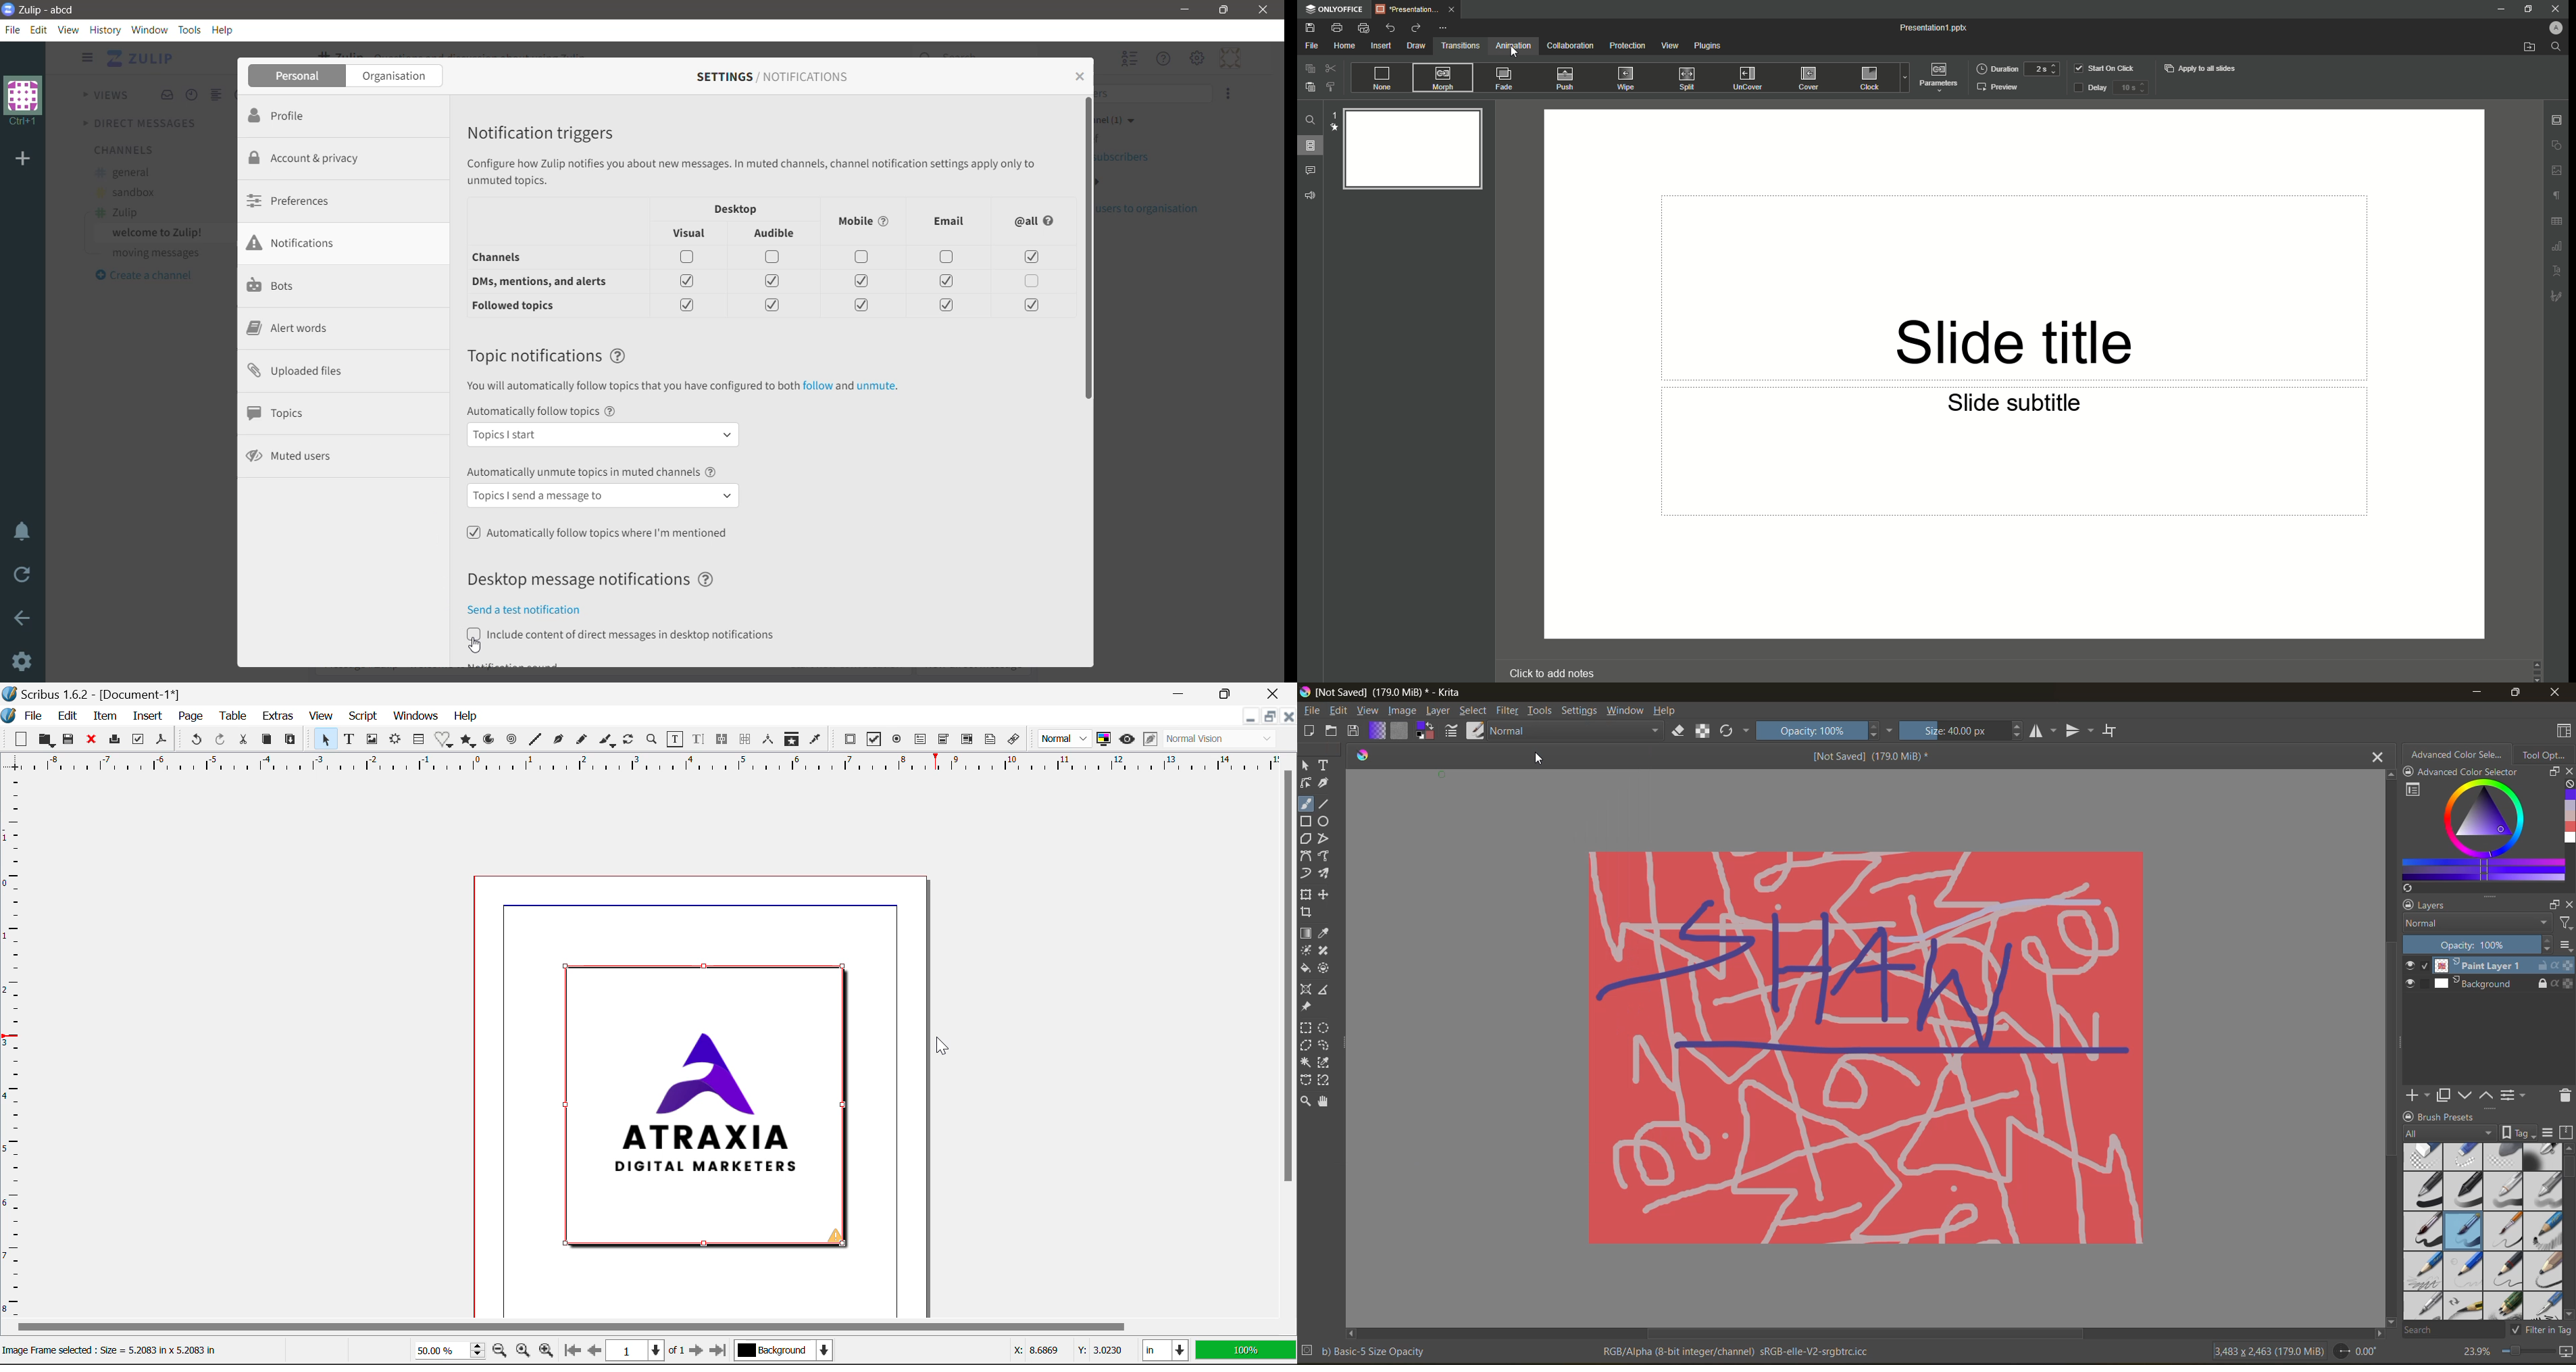  Describe the element at coordinates (287, 330) in the screenshot. I see `Alert words` at that location.